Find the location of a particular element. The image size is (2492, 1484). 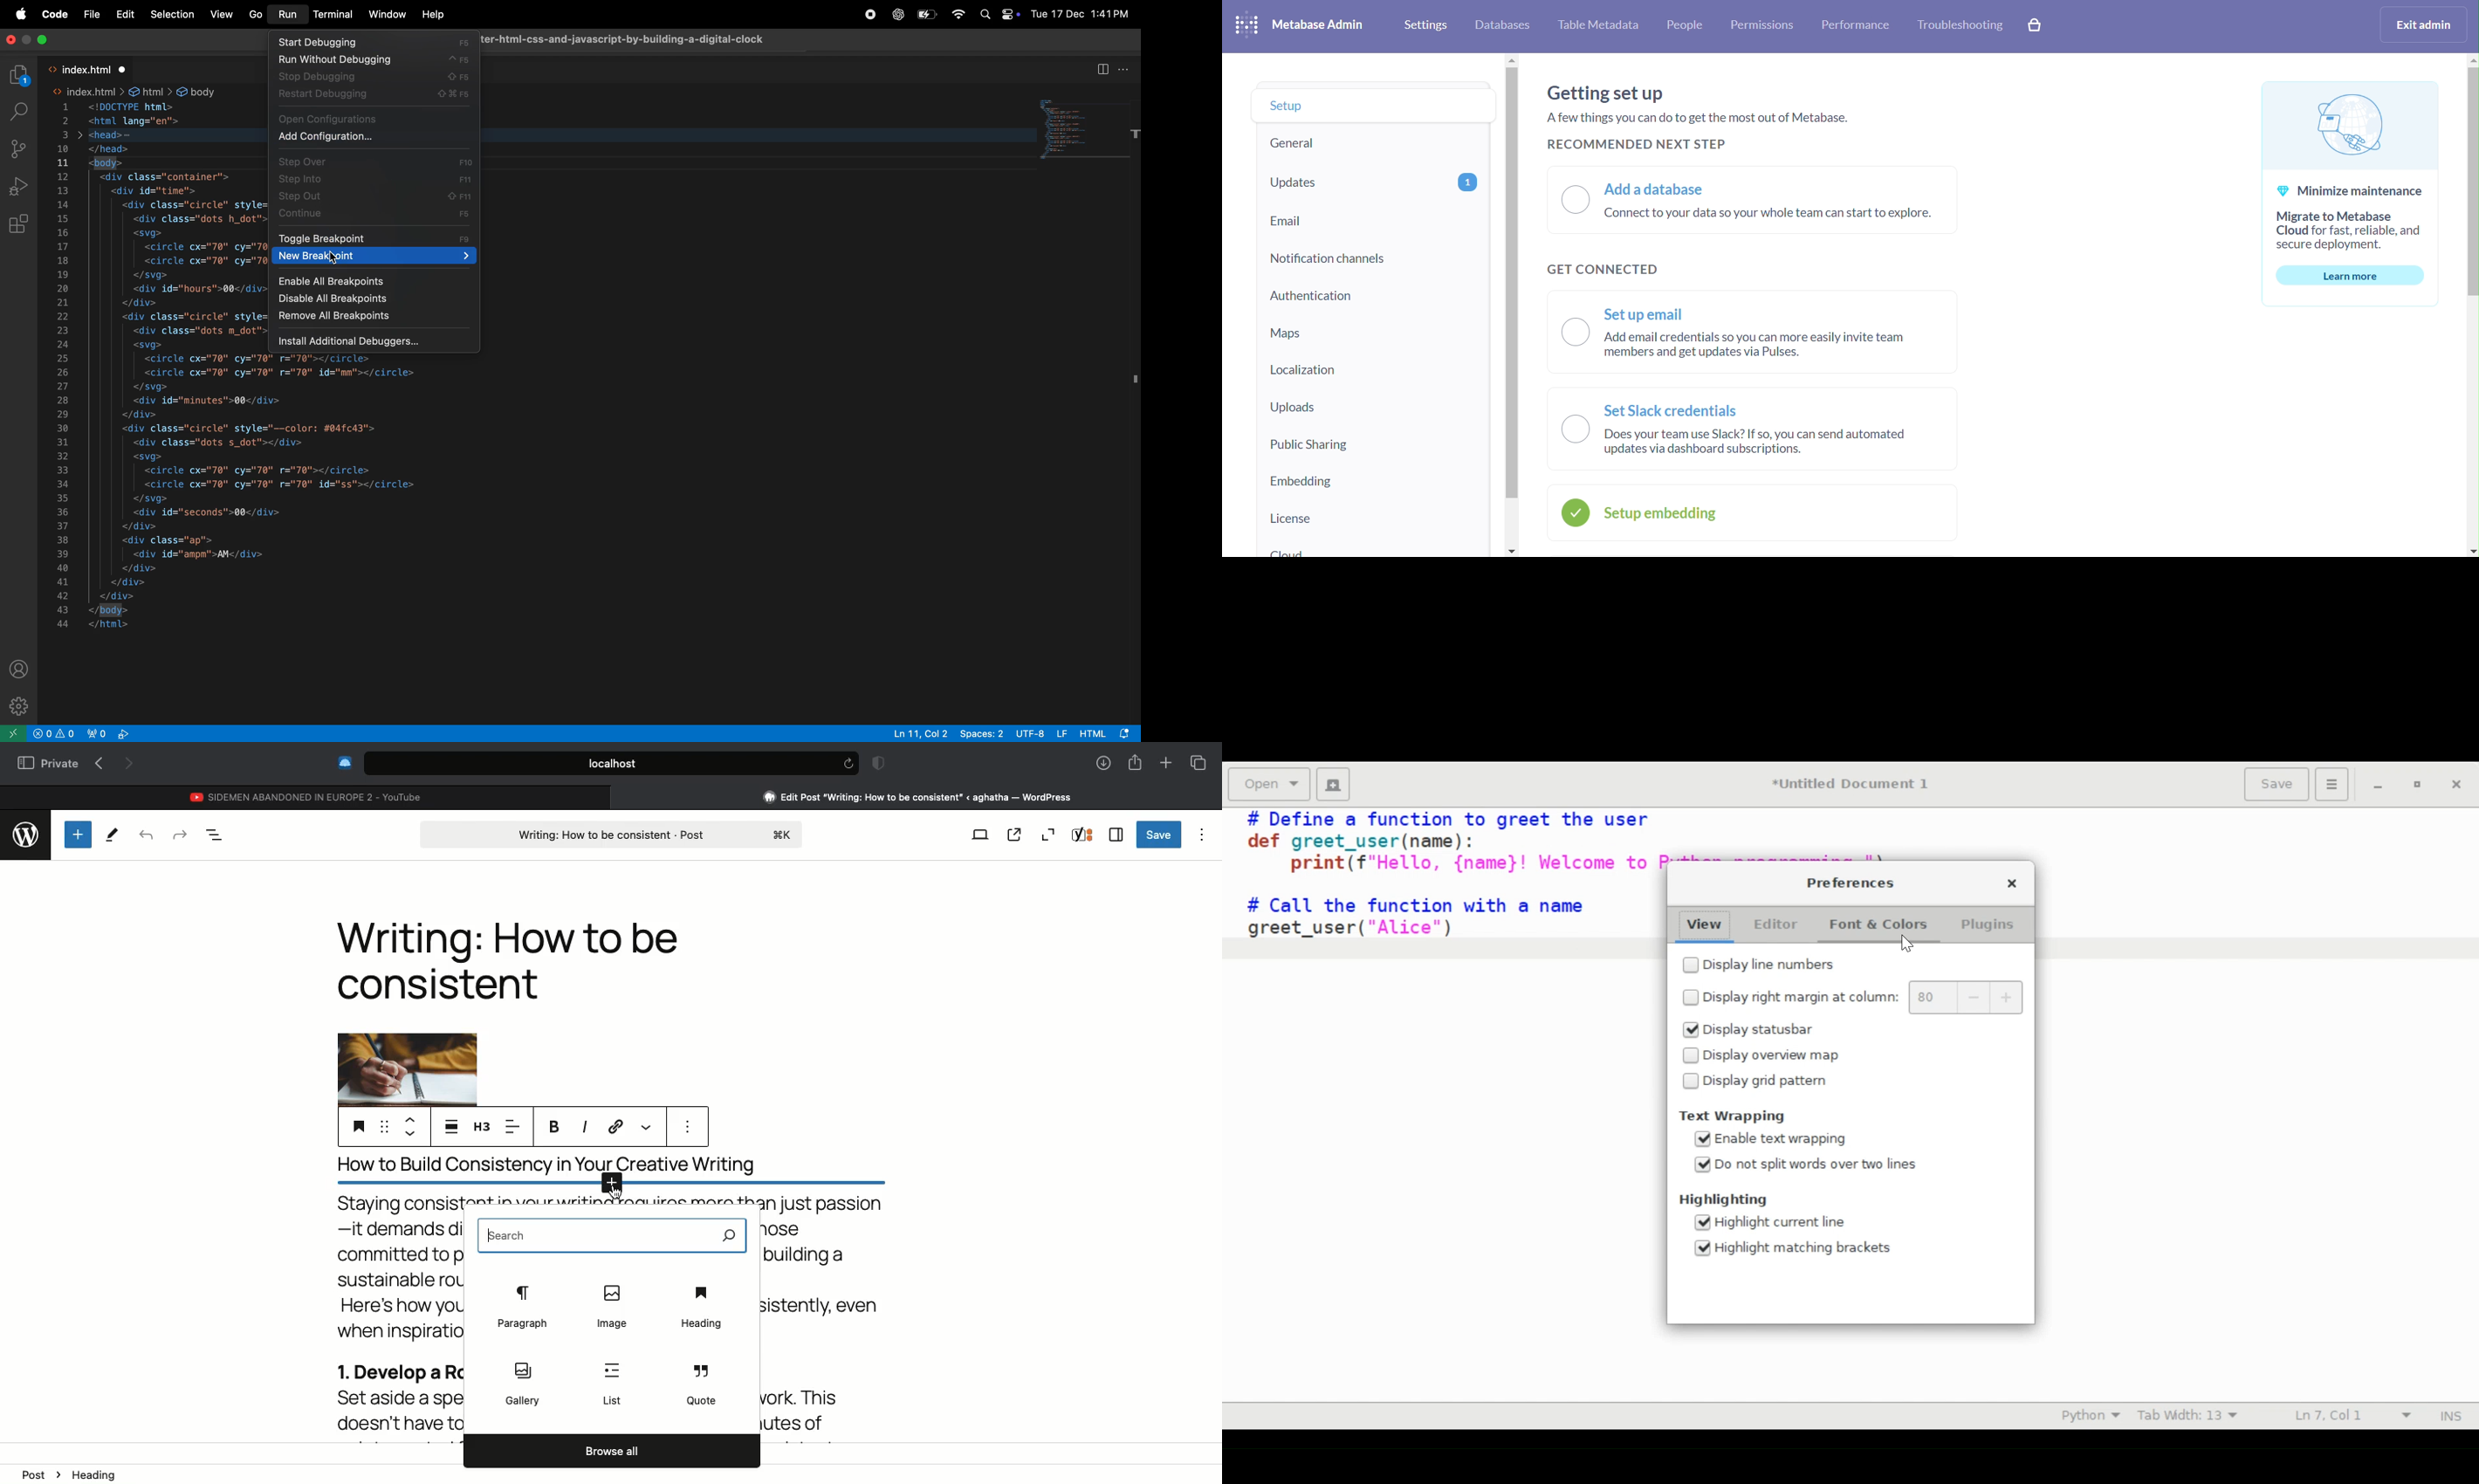

databse is located at coordinates (1503, 27).